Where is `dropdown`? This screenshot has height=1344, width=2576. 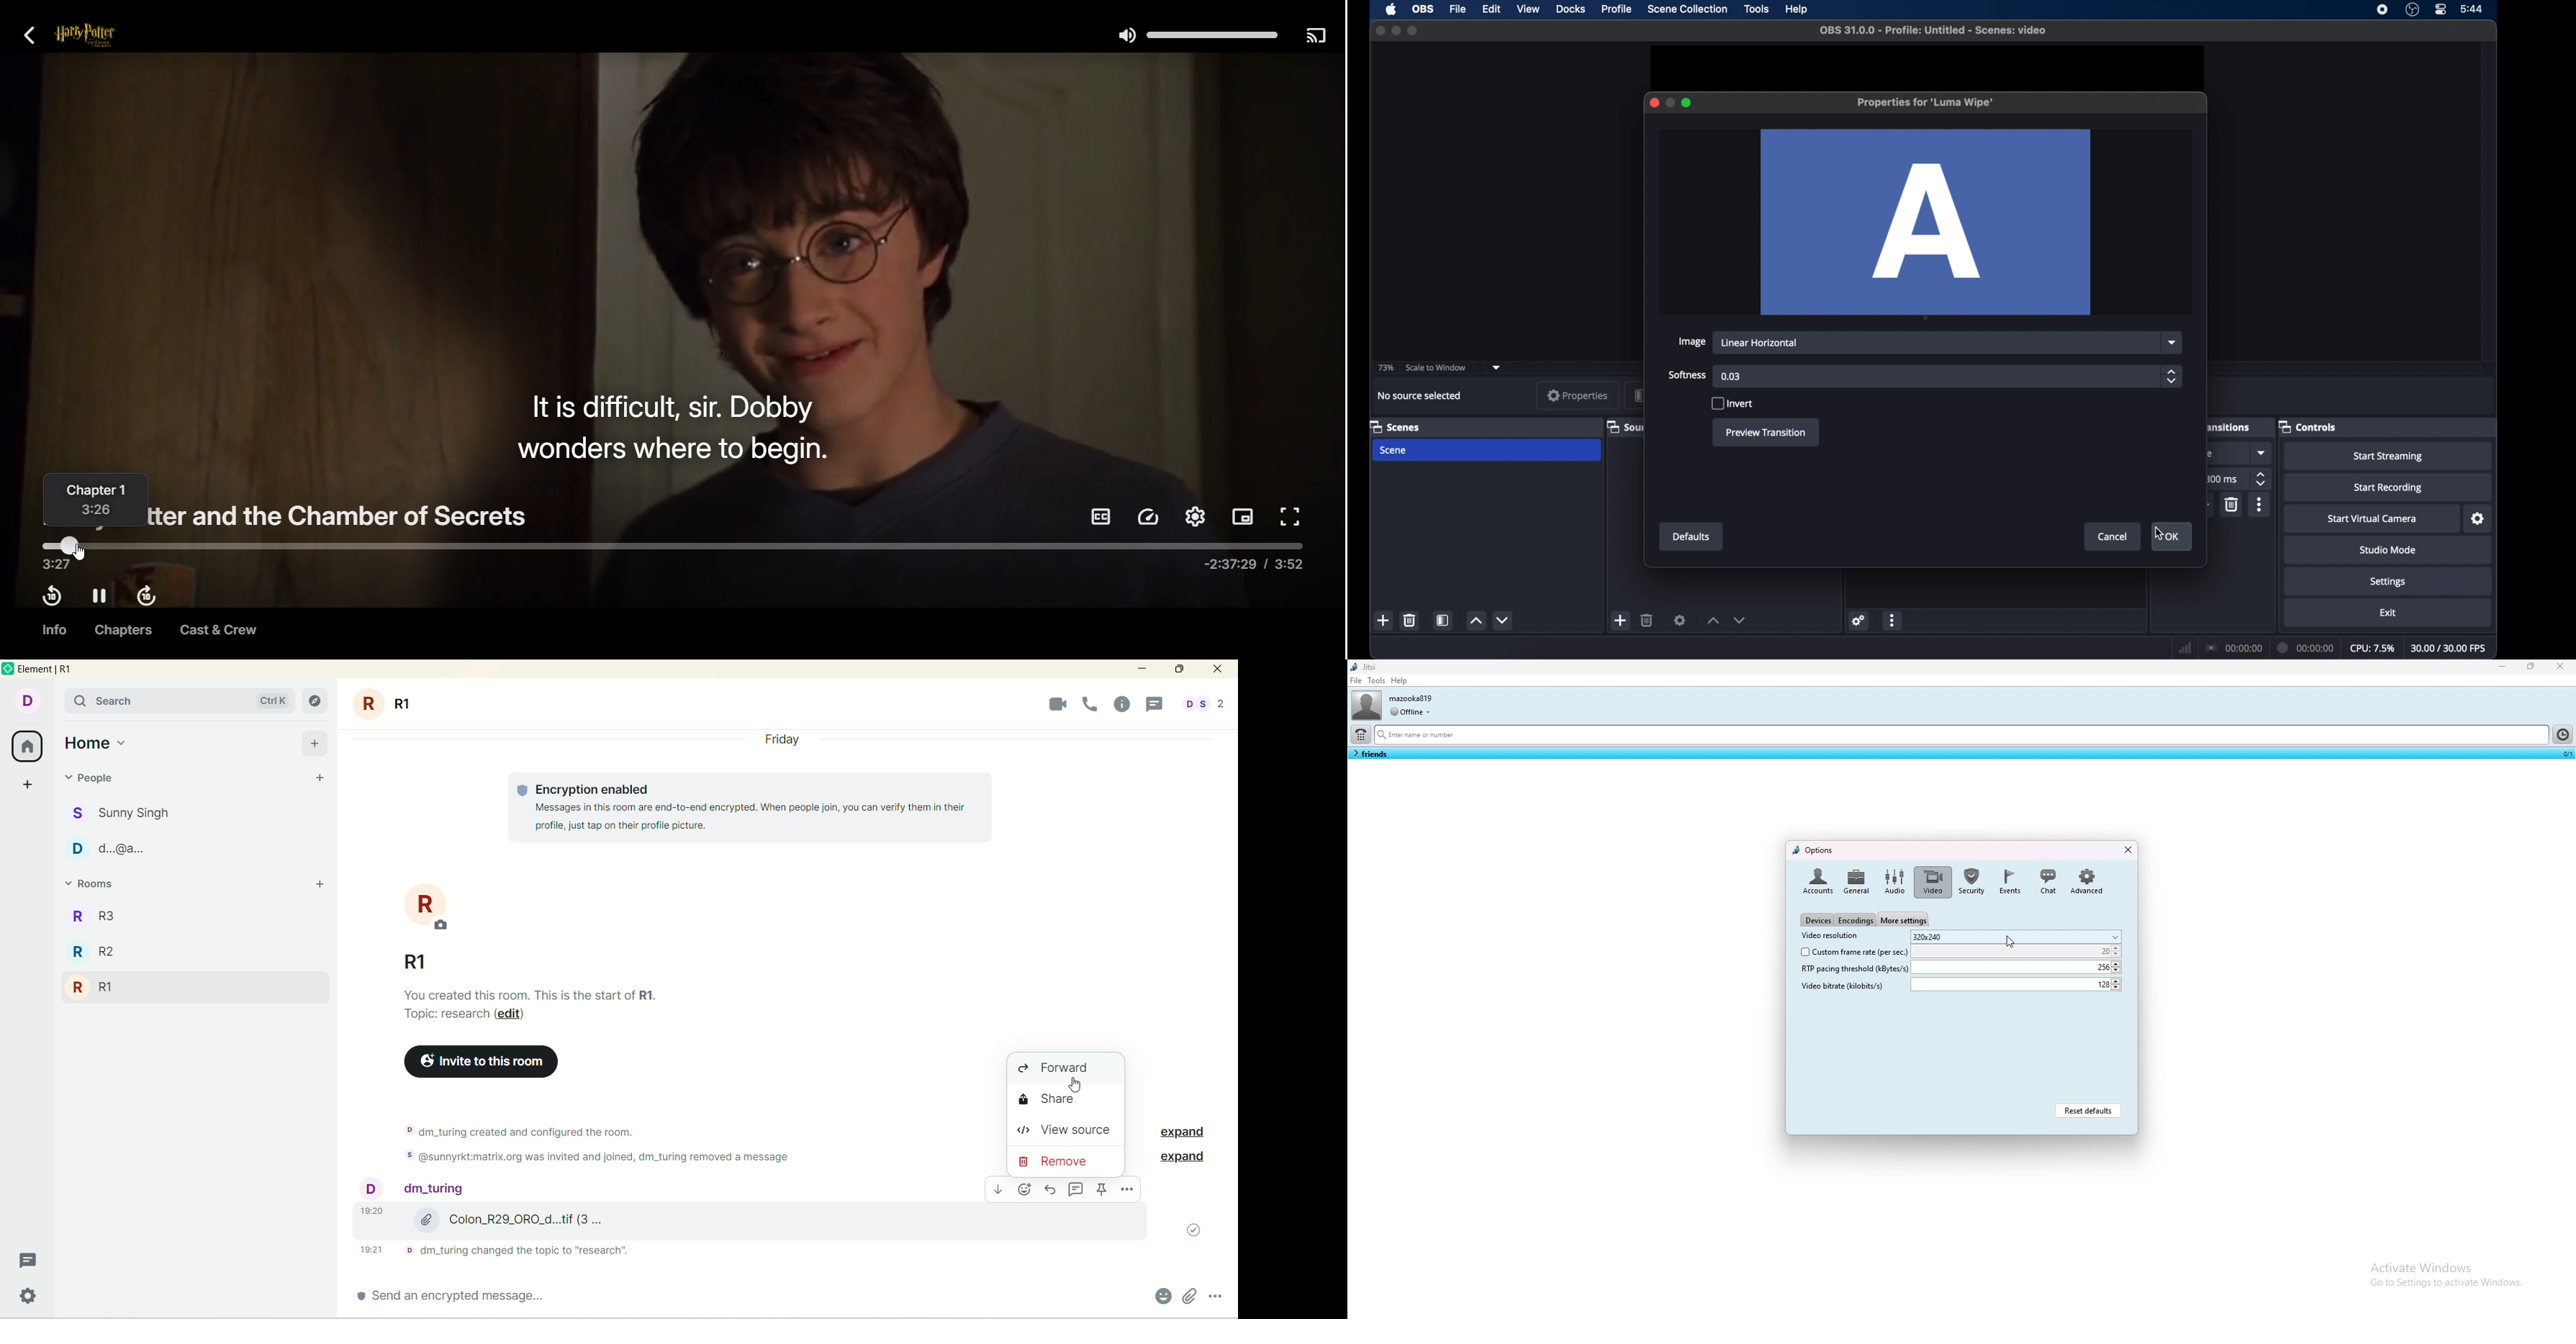 dropdown is located at coordinates (2174, 342).